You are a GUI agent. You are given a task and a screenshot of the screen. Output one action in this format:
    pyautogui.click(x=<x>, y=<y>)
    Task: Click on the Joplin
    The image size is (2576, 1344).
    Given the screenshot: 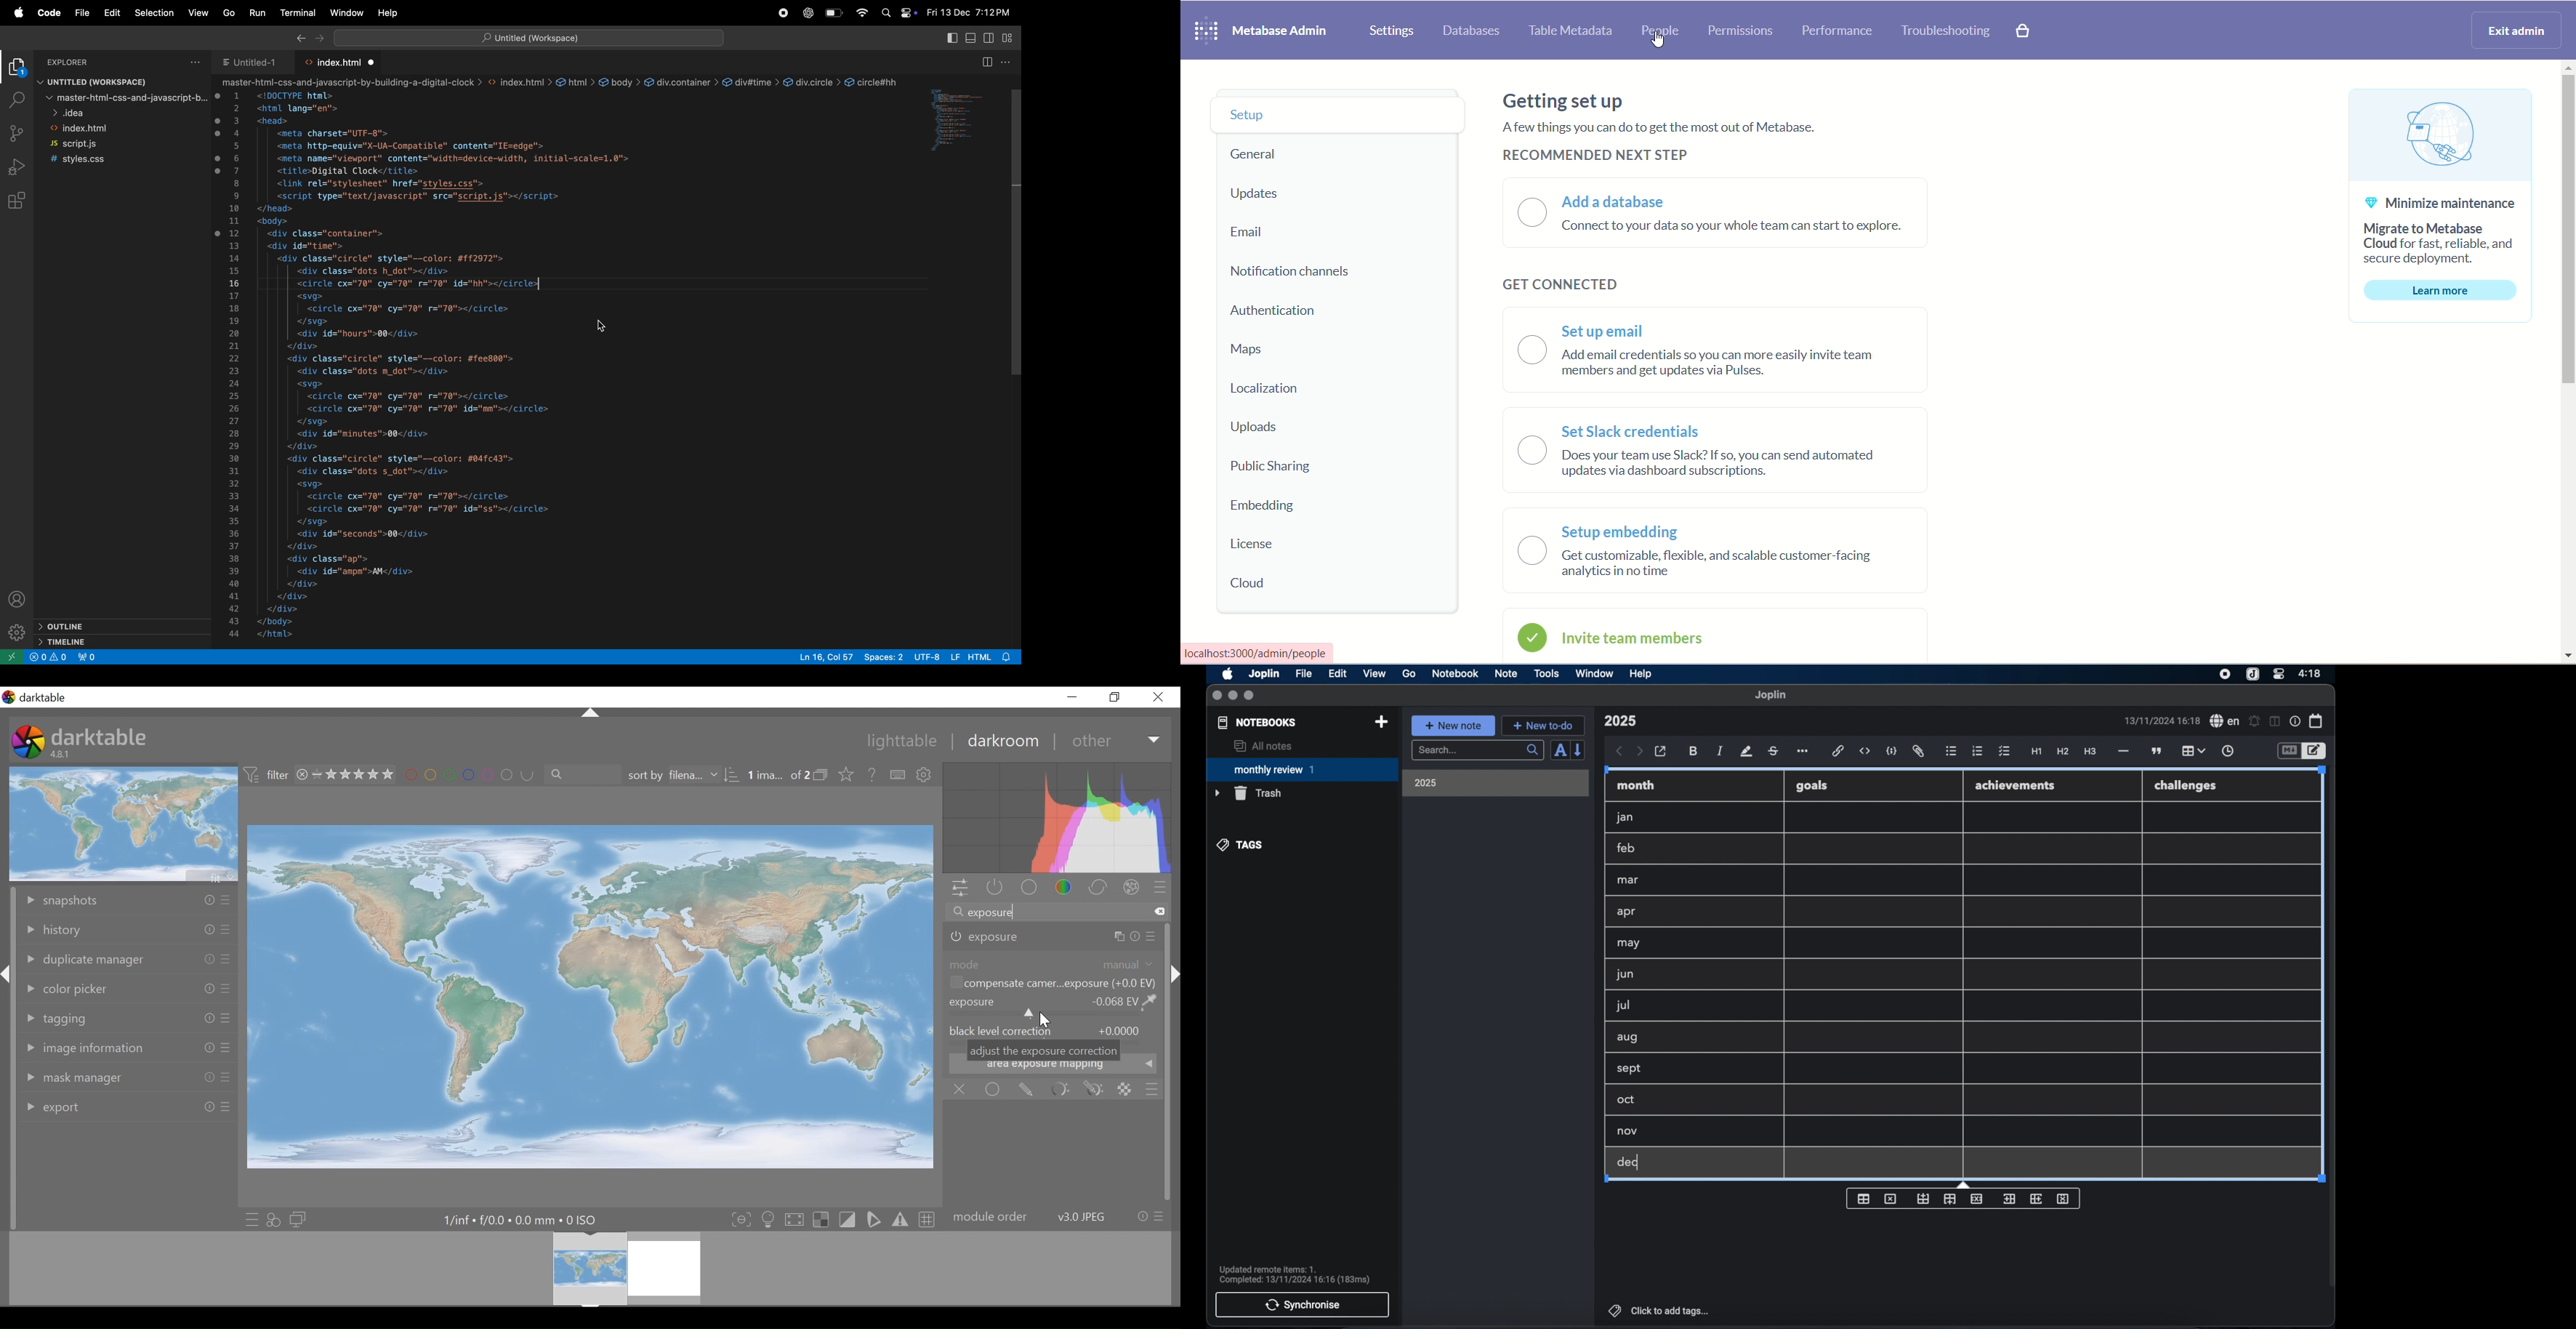 What is the action you would take?
    pyautogui.click(x=1265, y=674)
    